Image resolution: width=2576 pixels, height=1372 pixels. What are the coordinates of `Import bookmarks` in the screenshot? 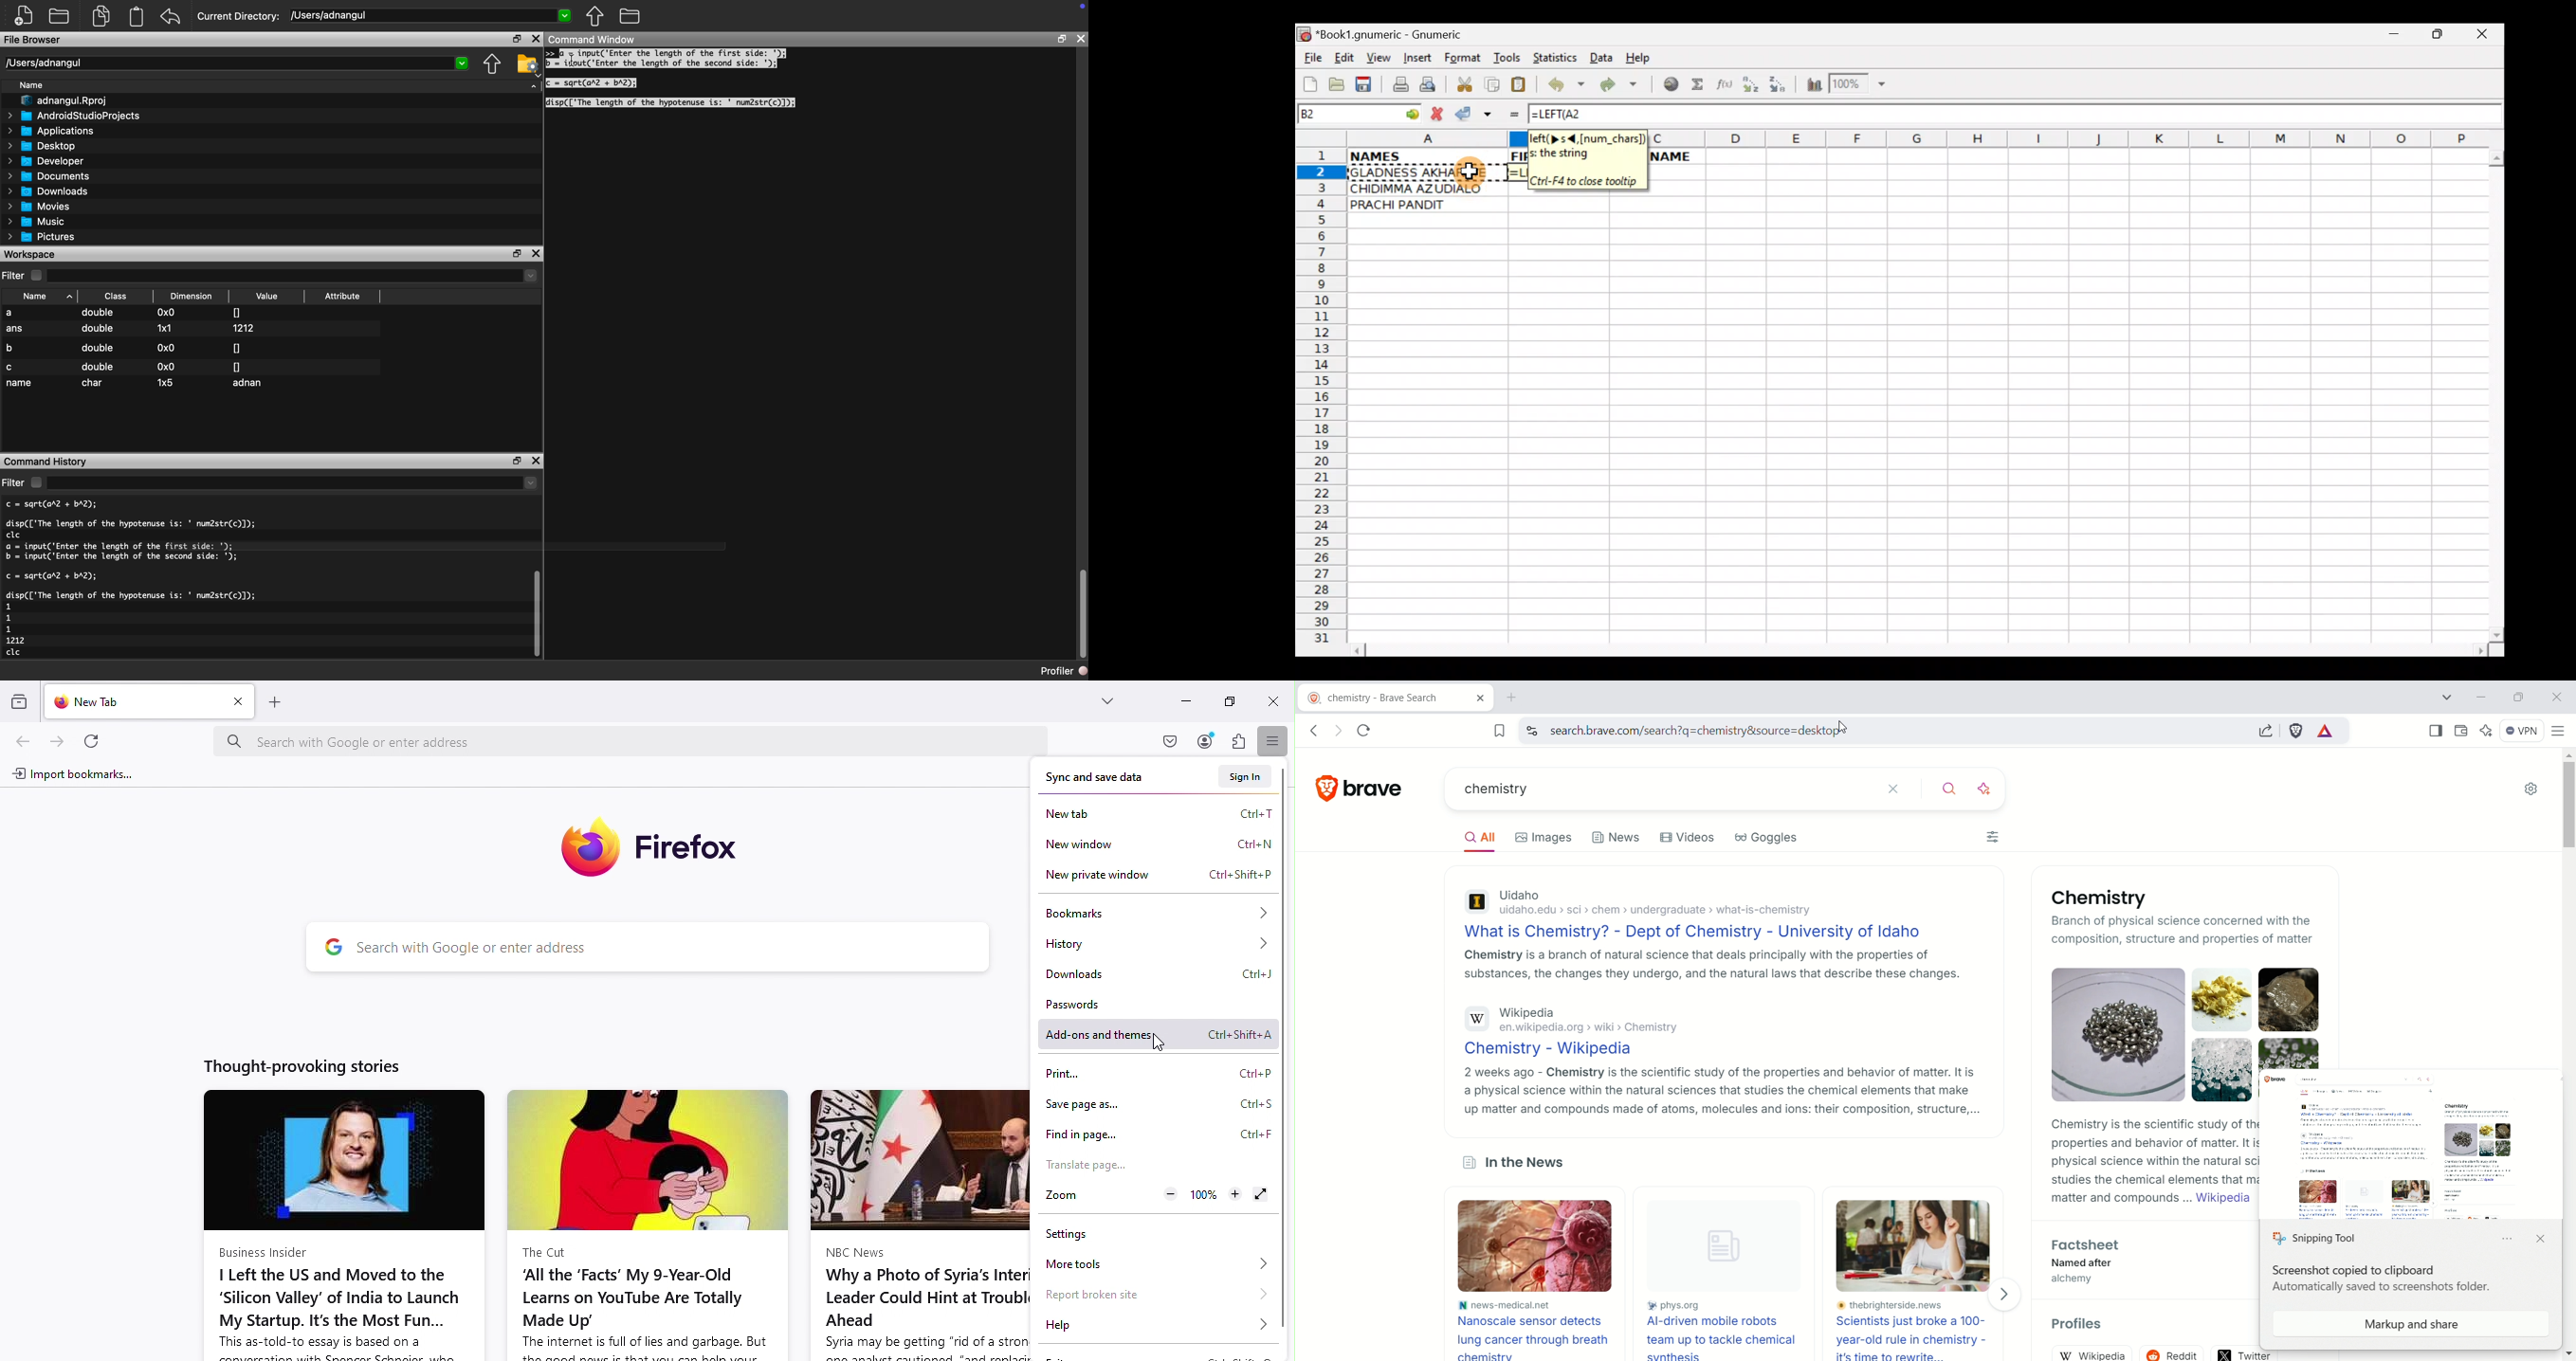 It's located at (73, 771).